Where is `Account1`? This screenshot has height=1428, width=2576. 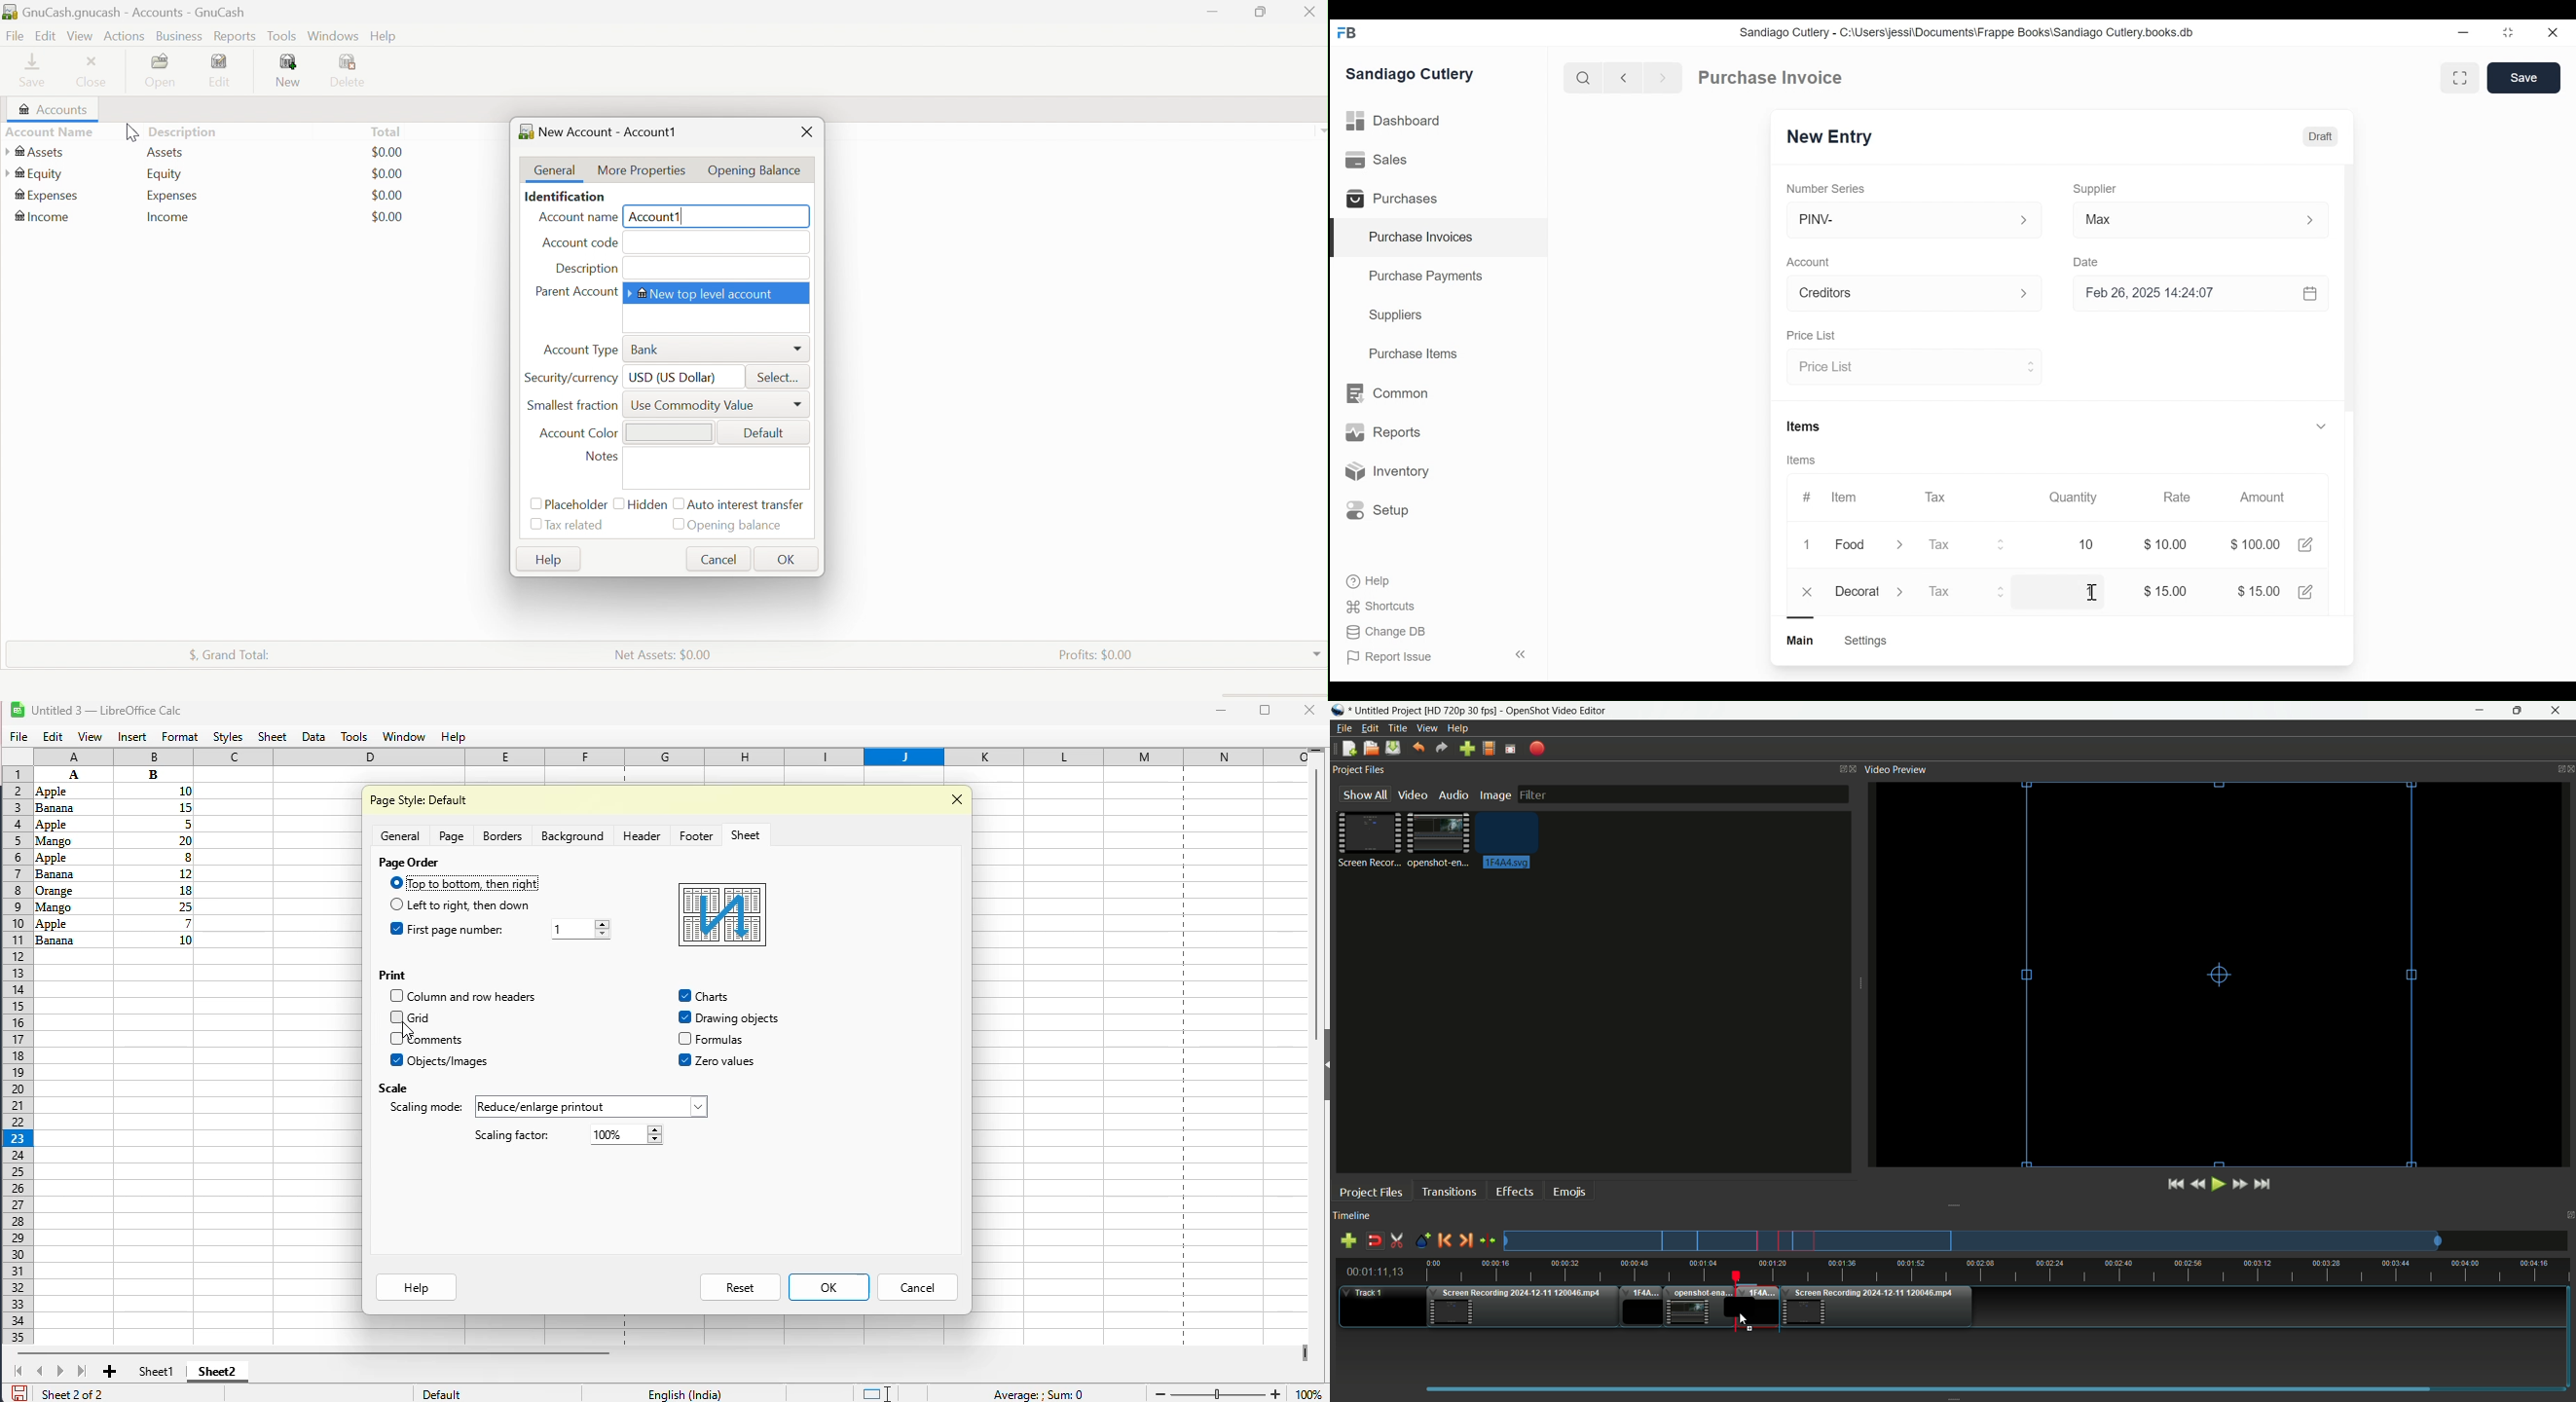 Account1 is located at coordinates (661, 217).